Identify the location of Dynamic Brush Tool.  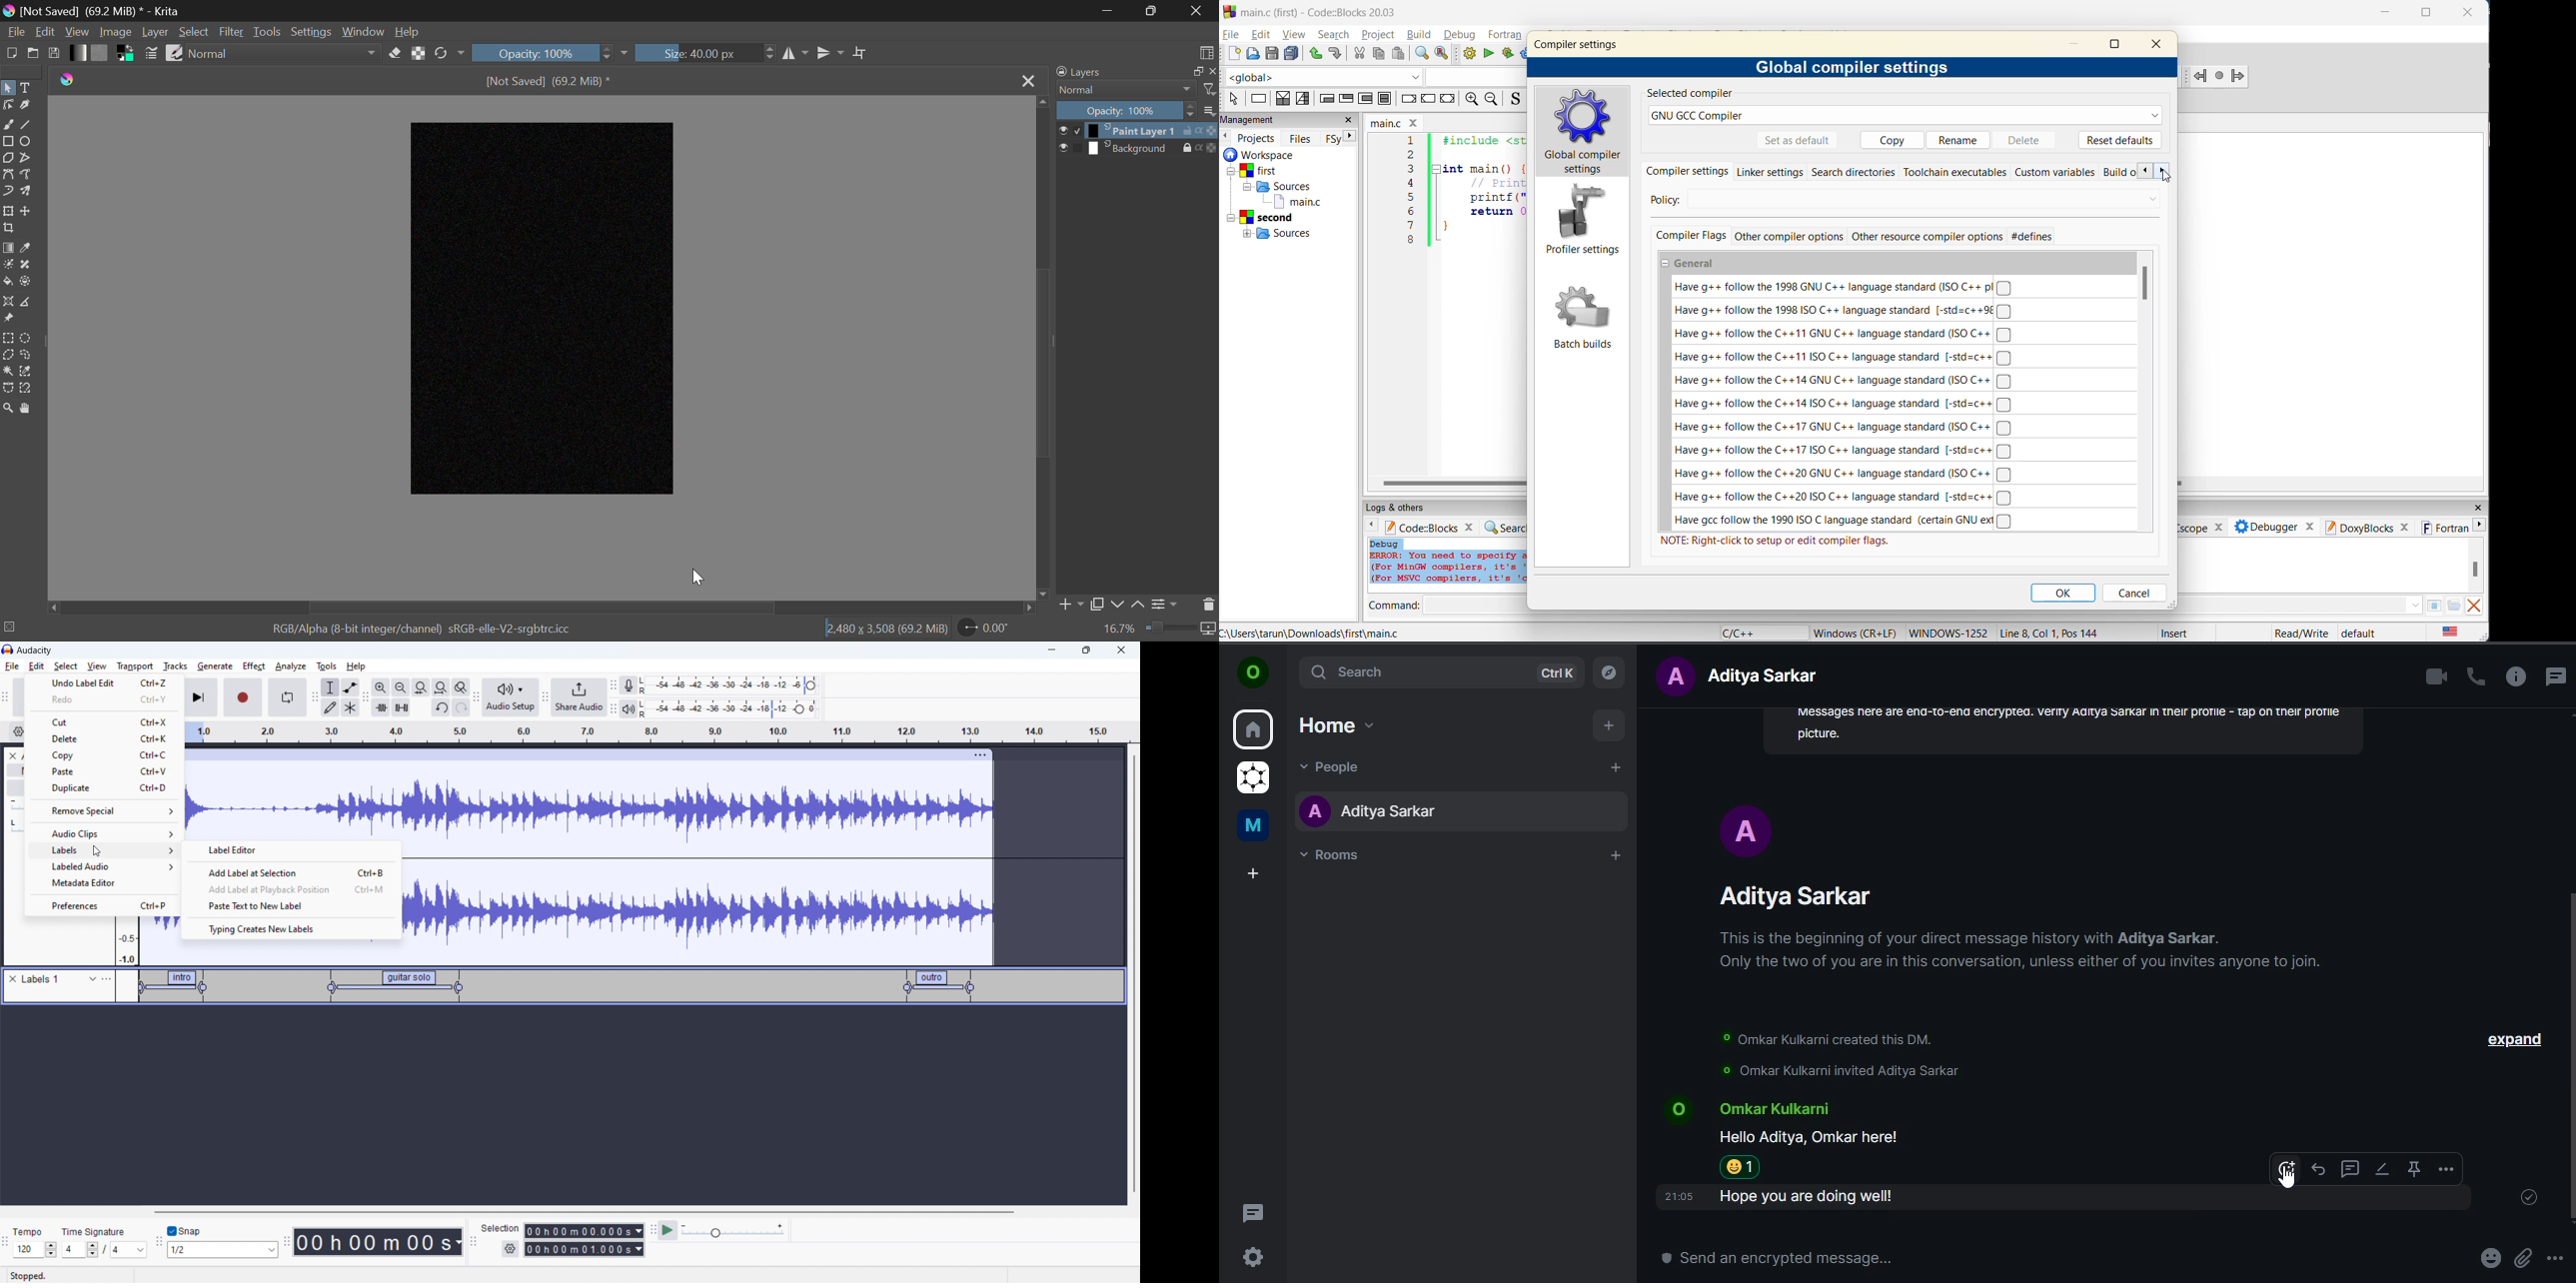
(8, 192).